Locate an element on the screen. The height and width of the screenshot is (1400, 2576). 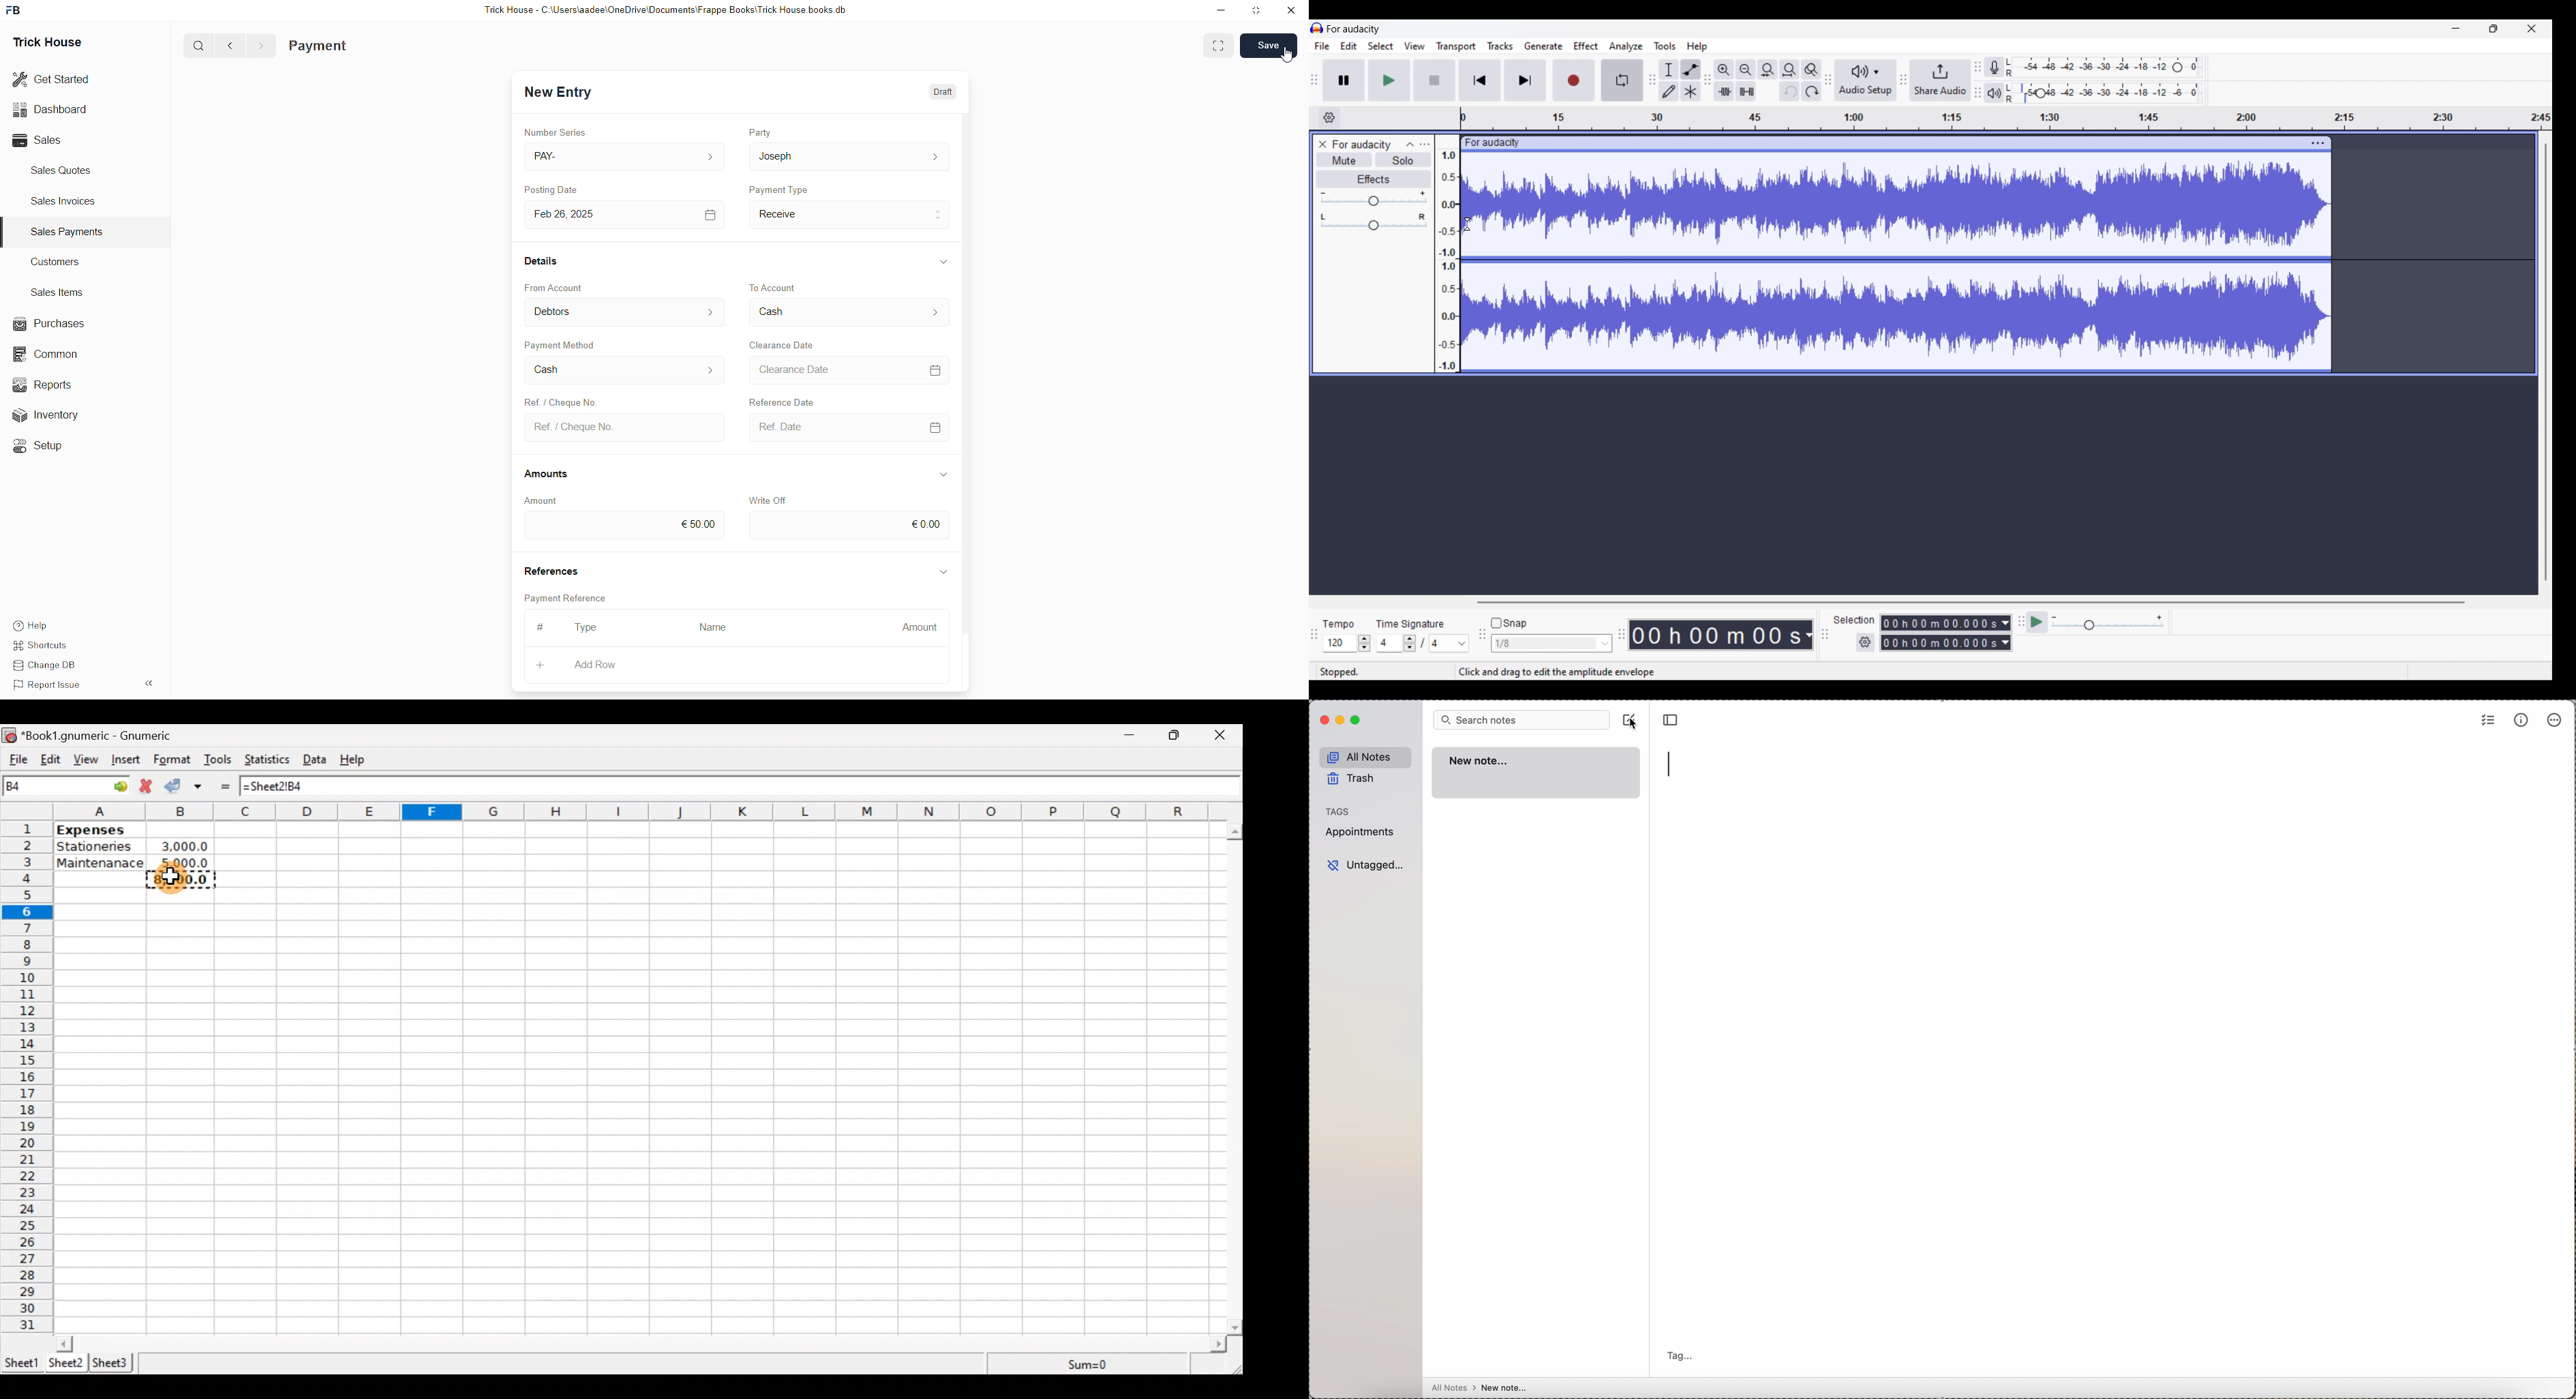
Help is located at coordinates (359, 760).